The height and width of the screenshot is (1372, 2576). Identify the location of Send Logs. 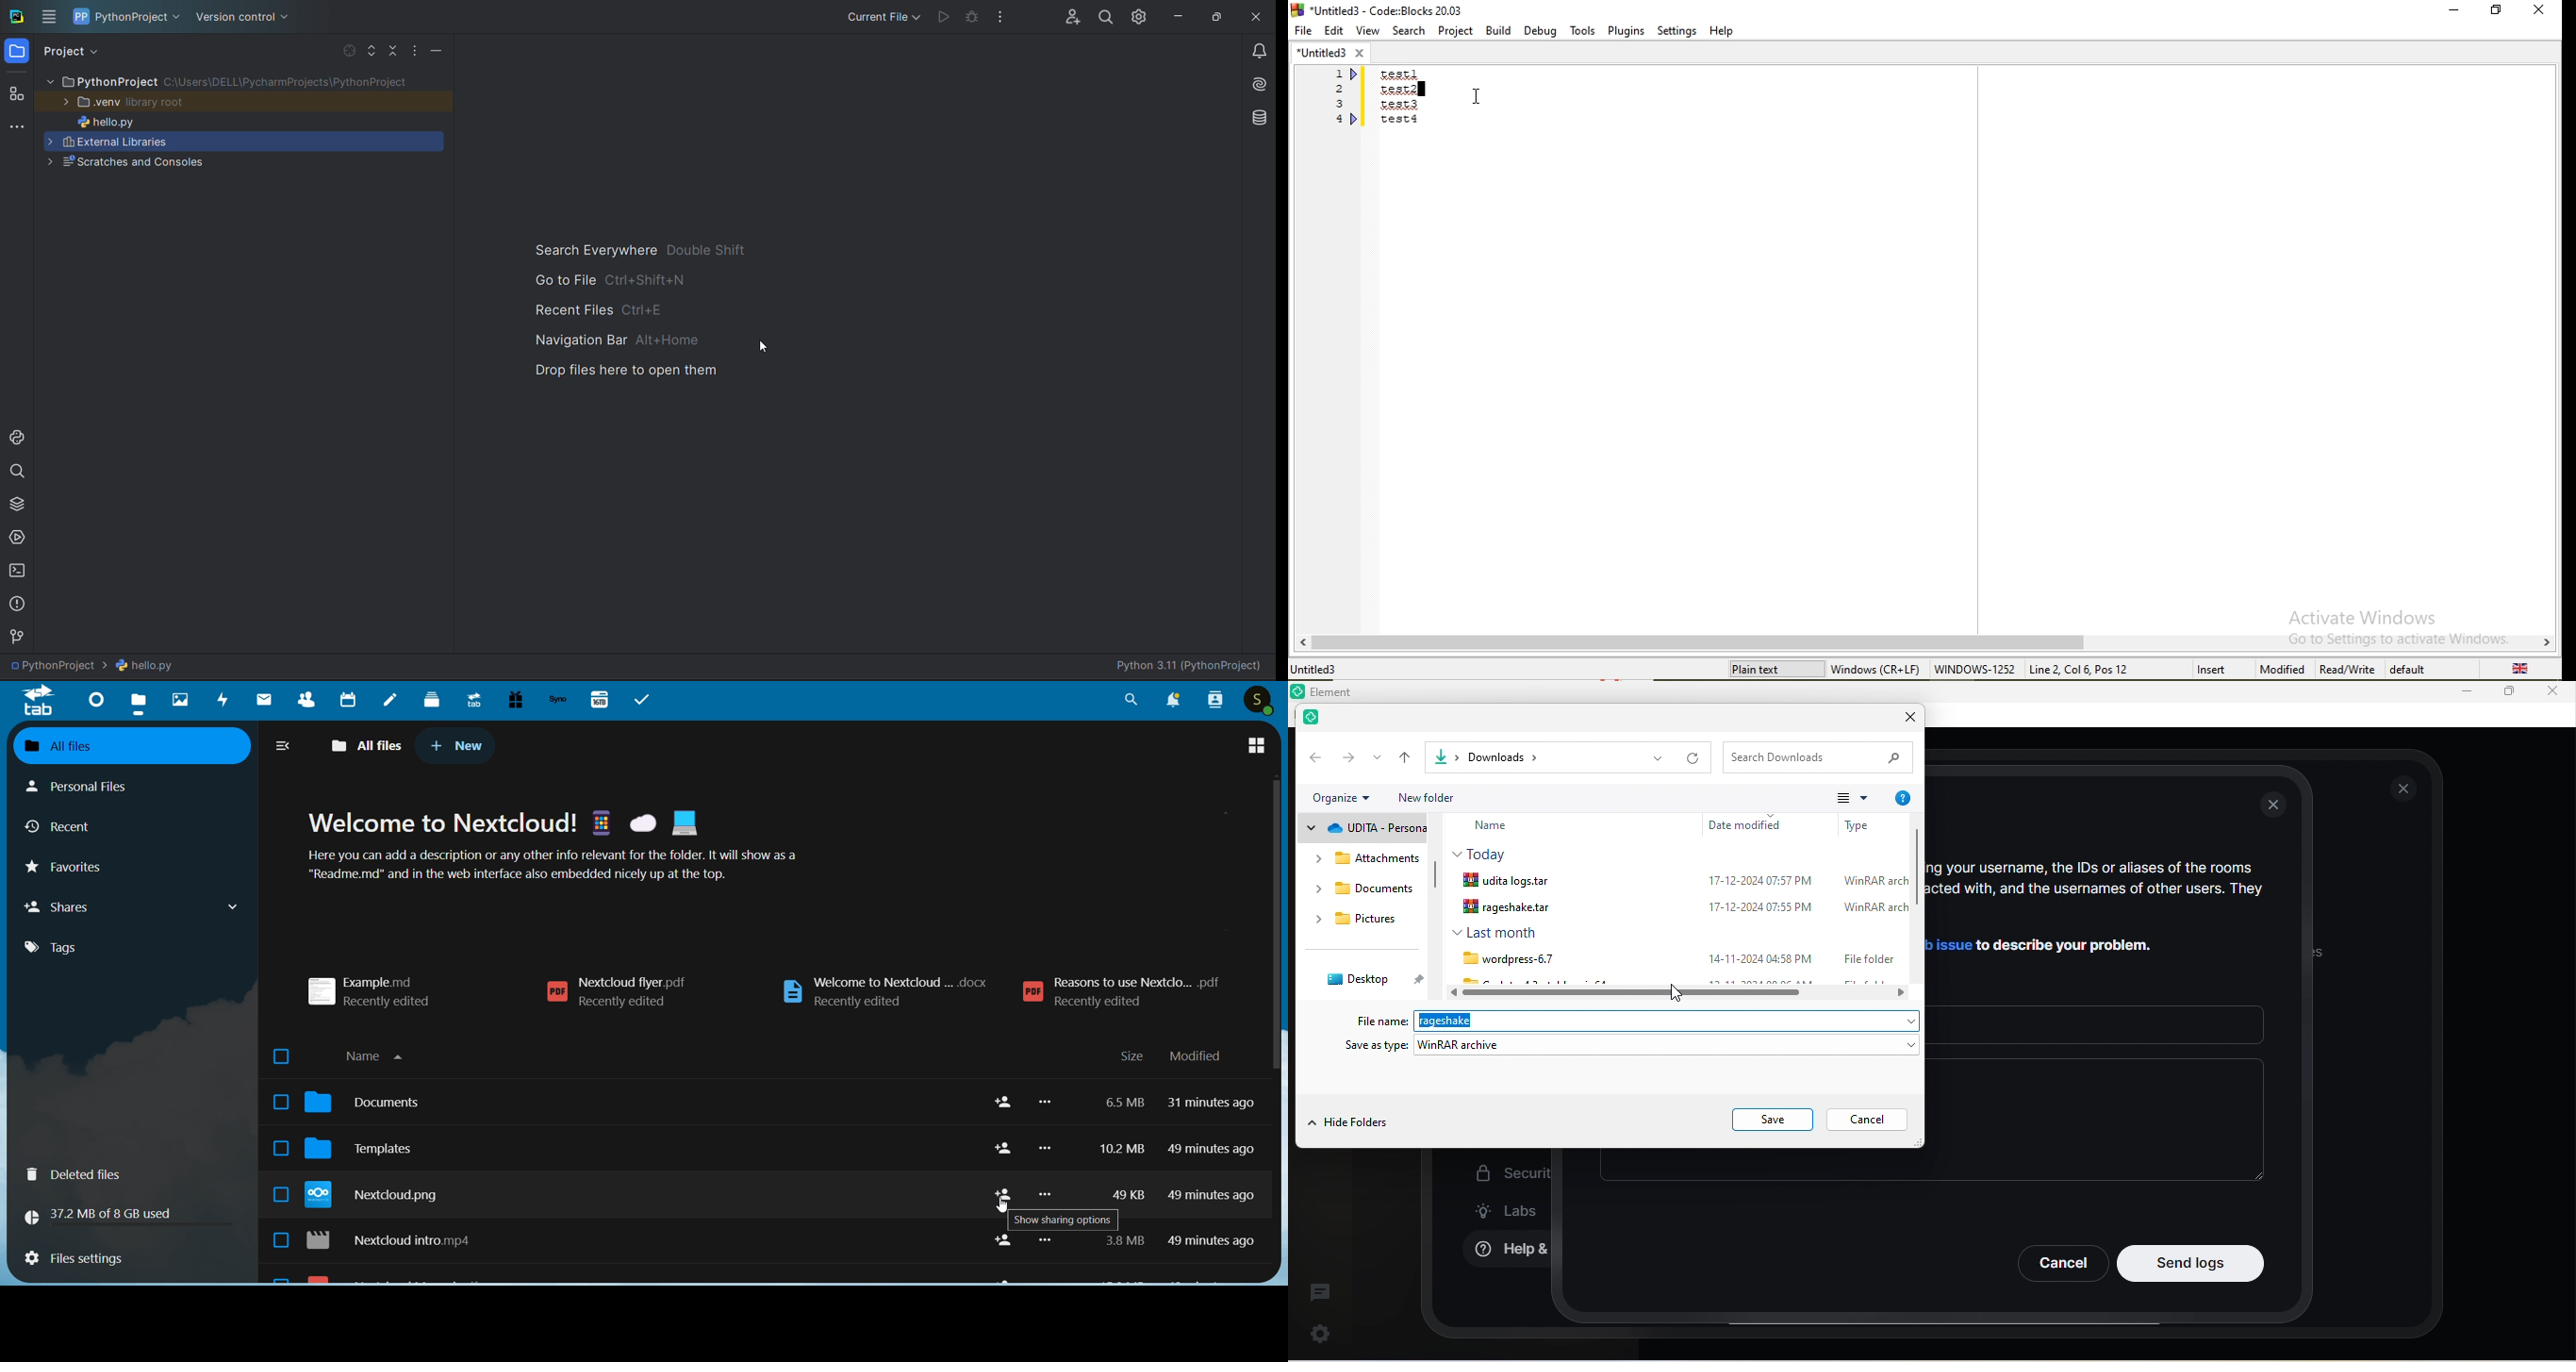
(2191, 1263).